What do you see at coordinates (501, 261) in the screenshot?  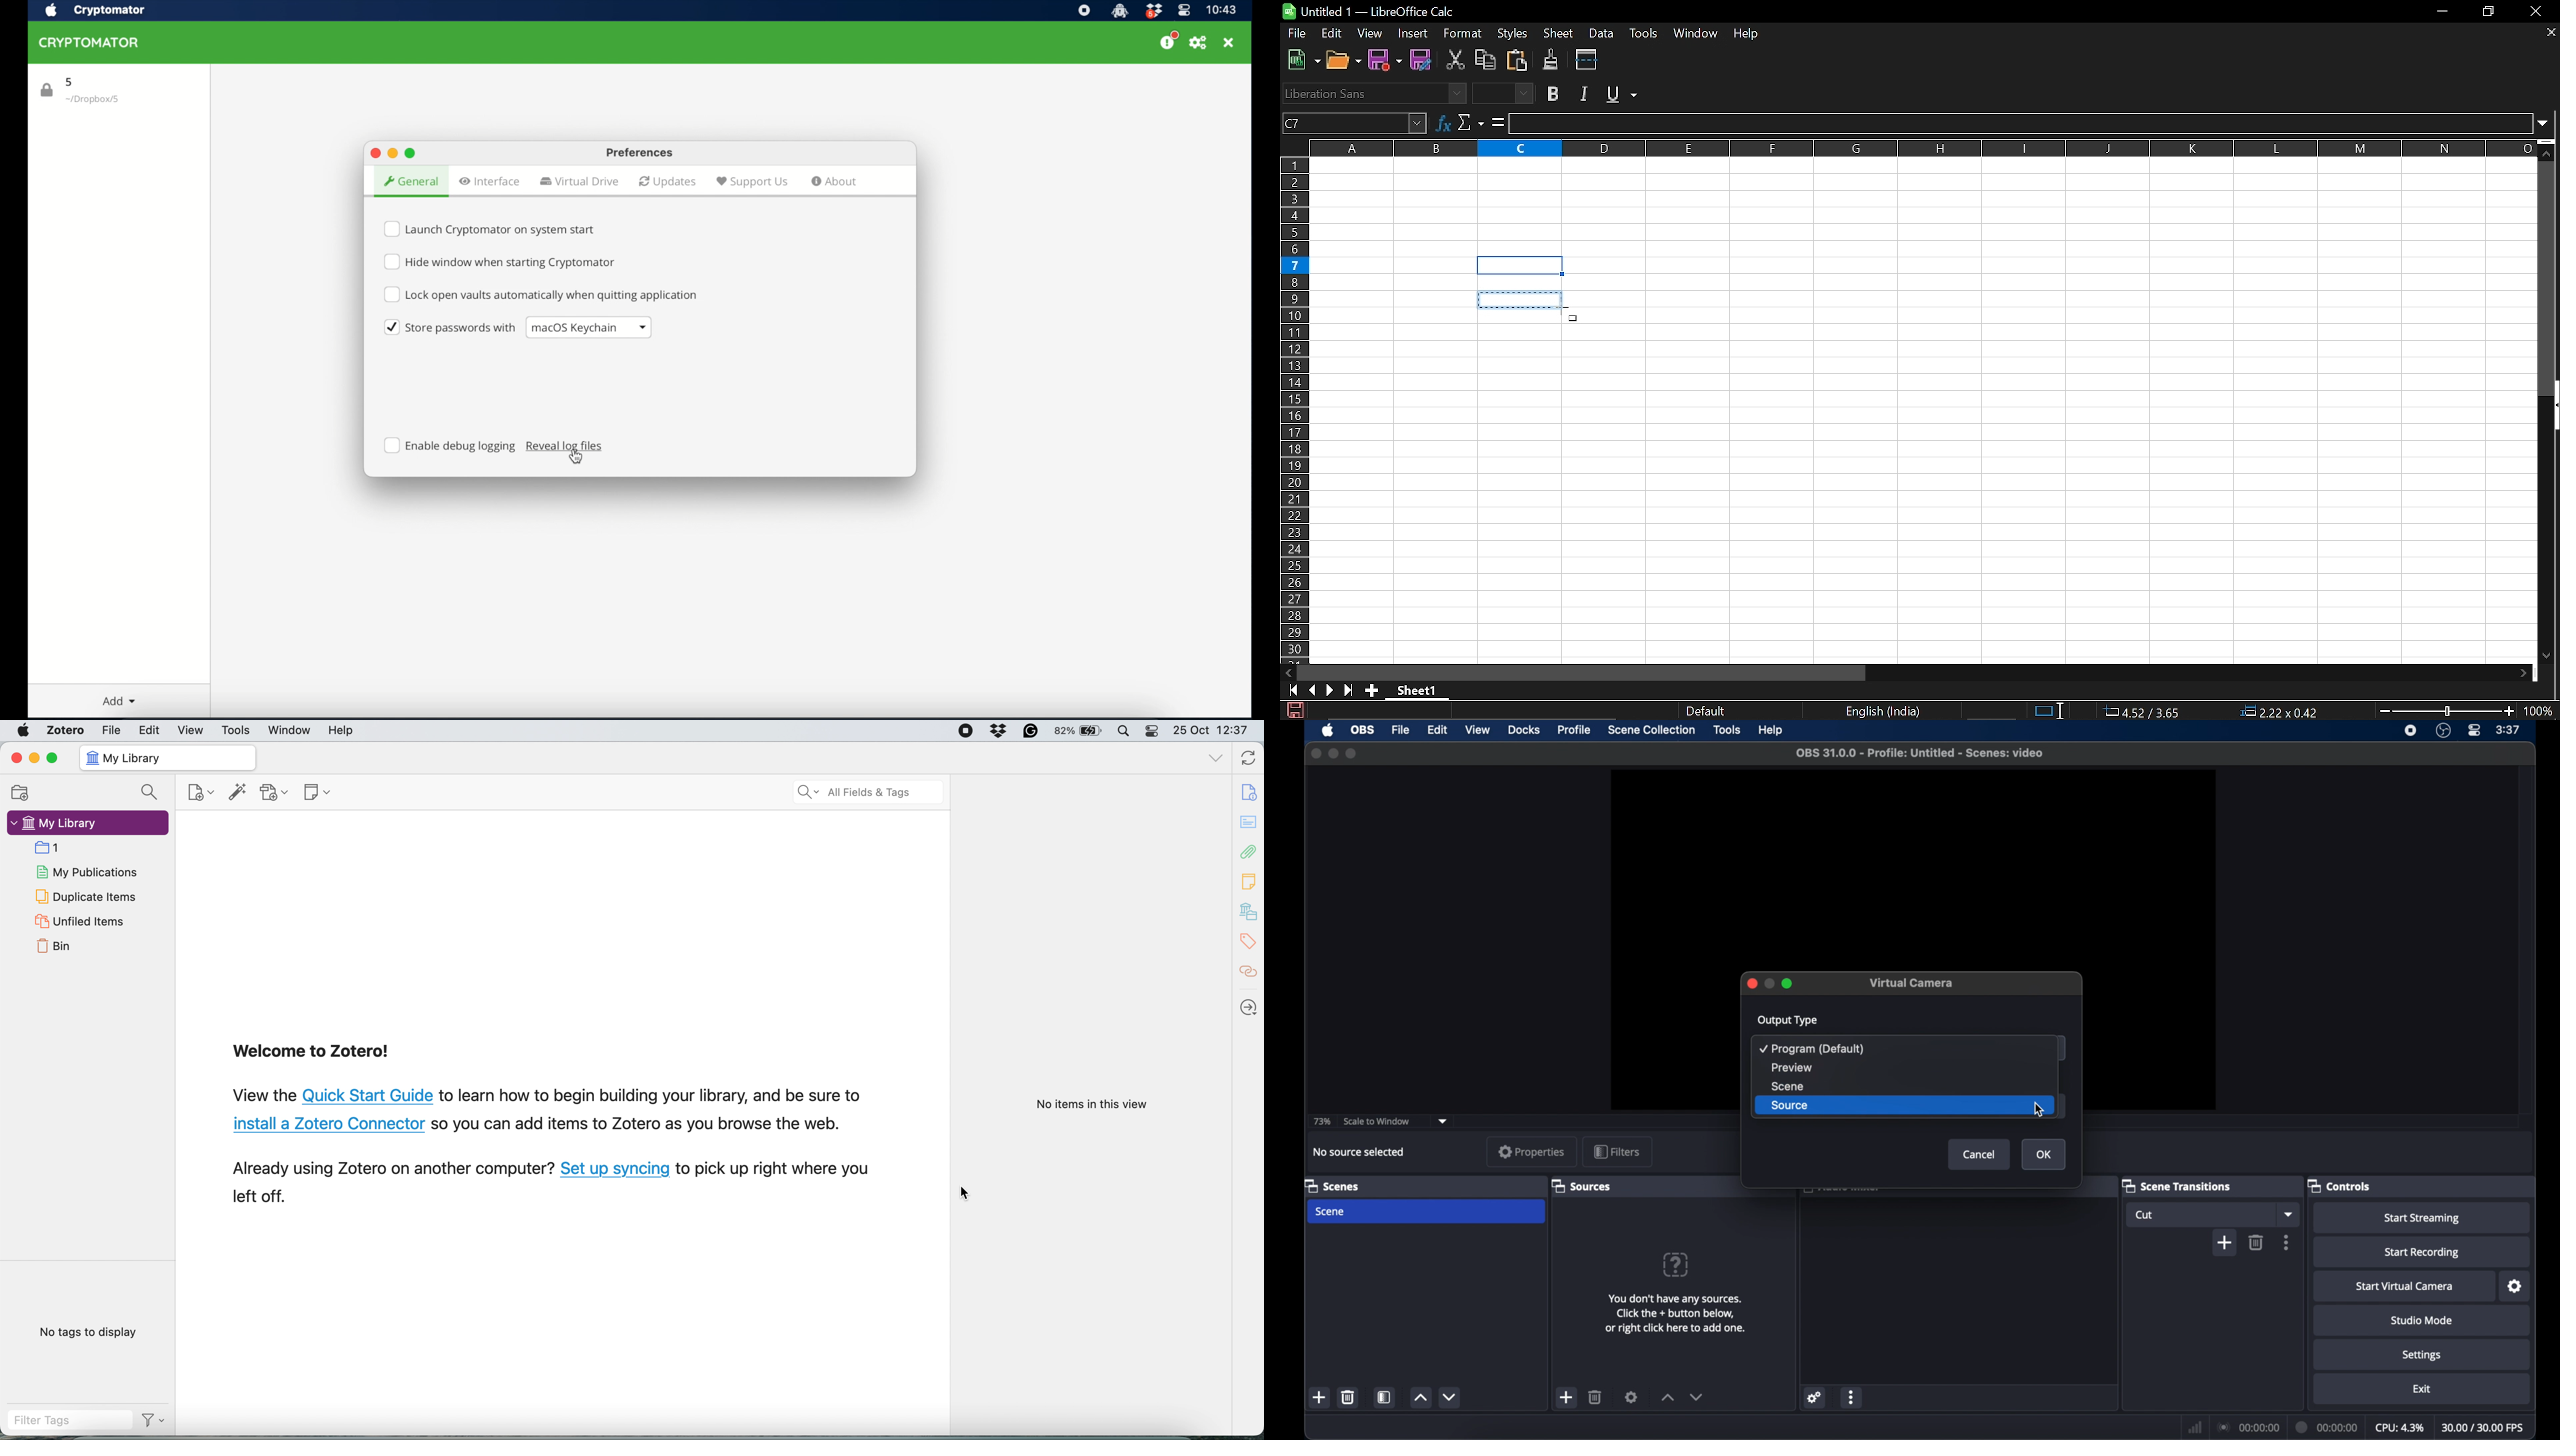 I see `hide window when starting cryptomator` at bounding box center [501, 261].